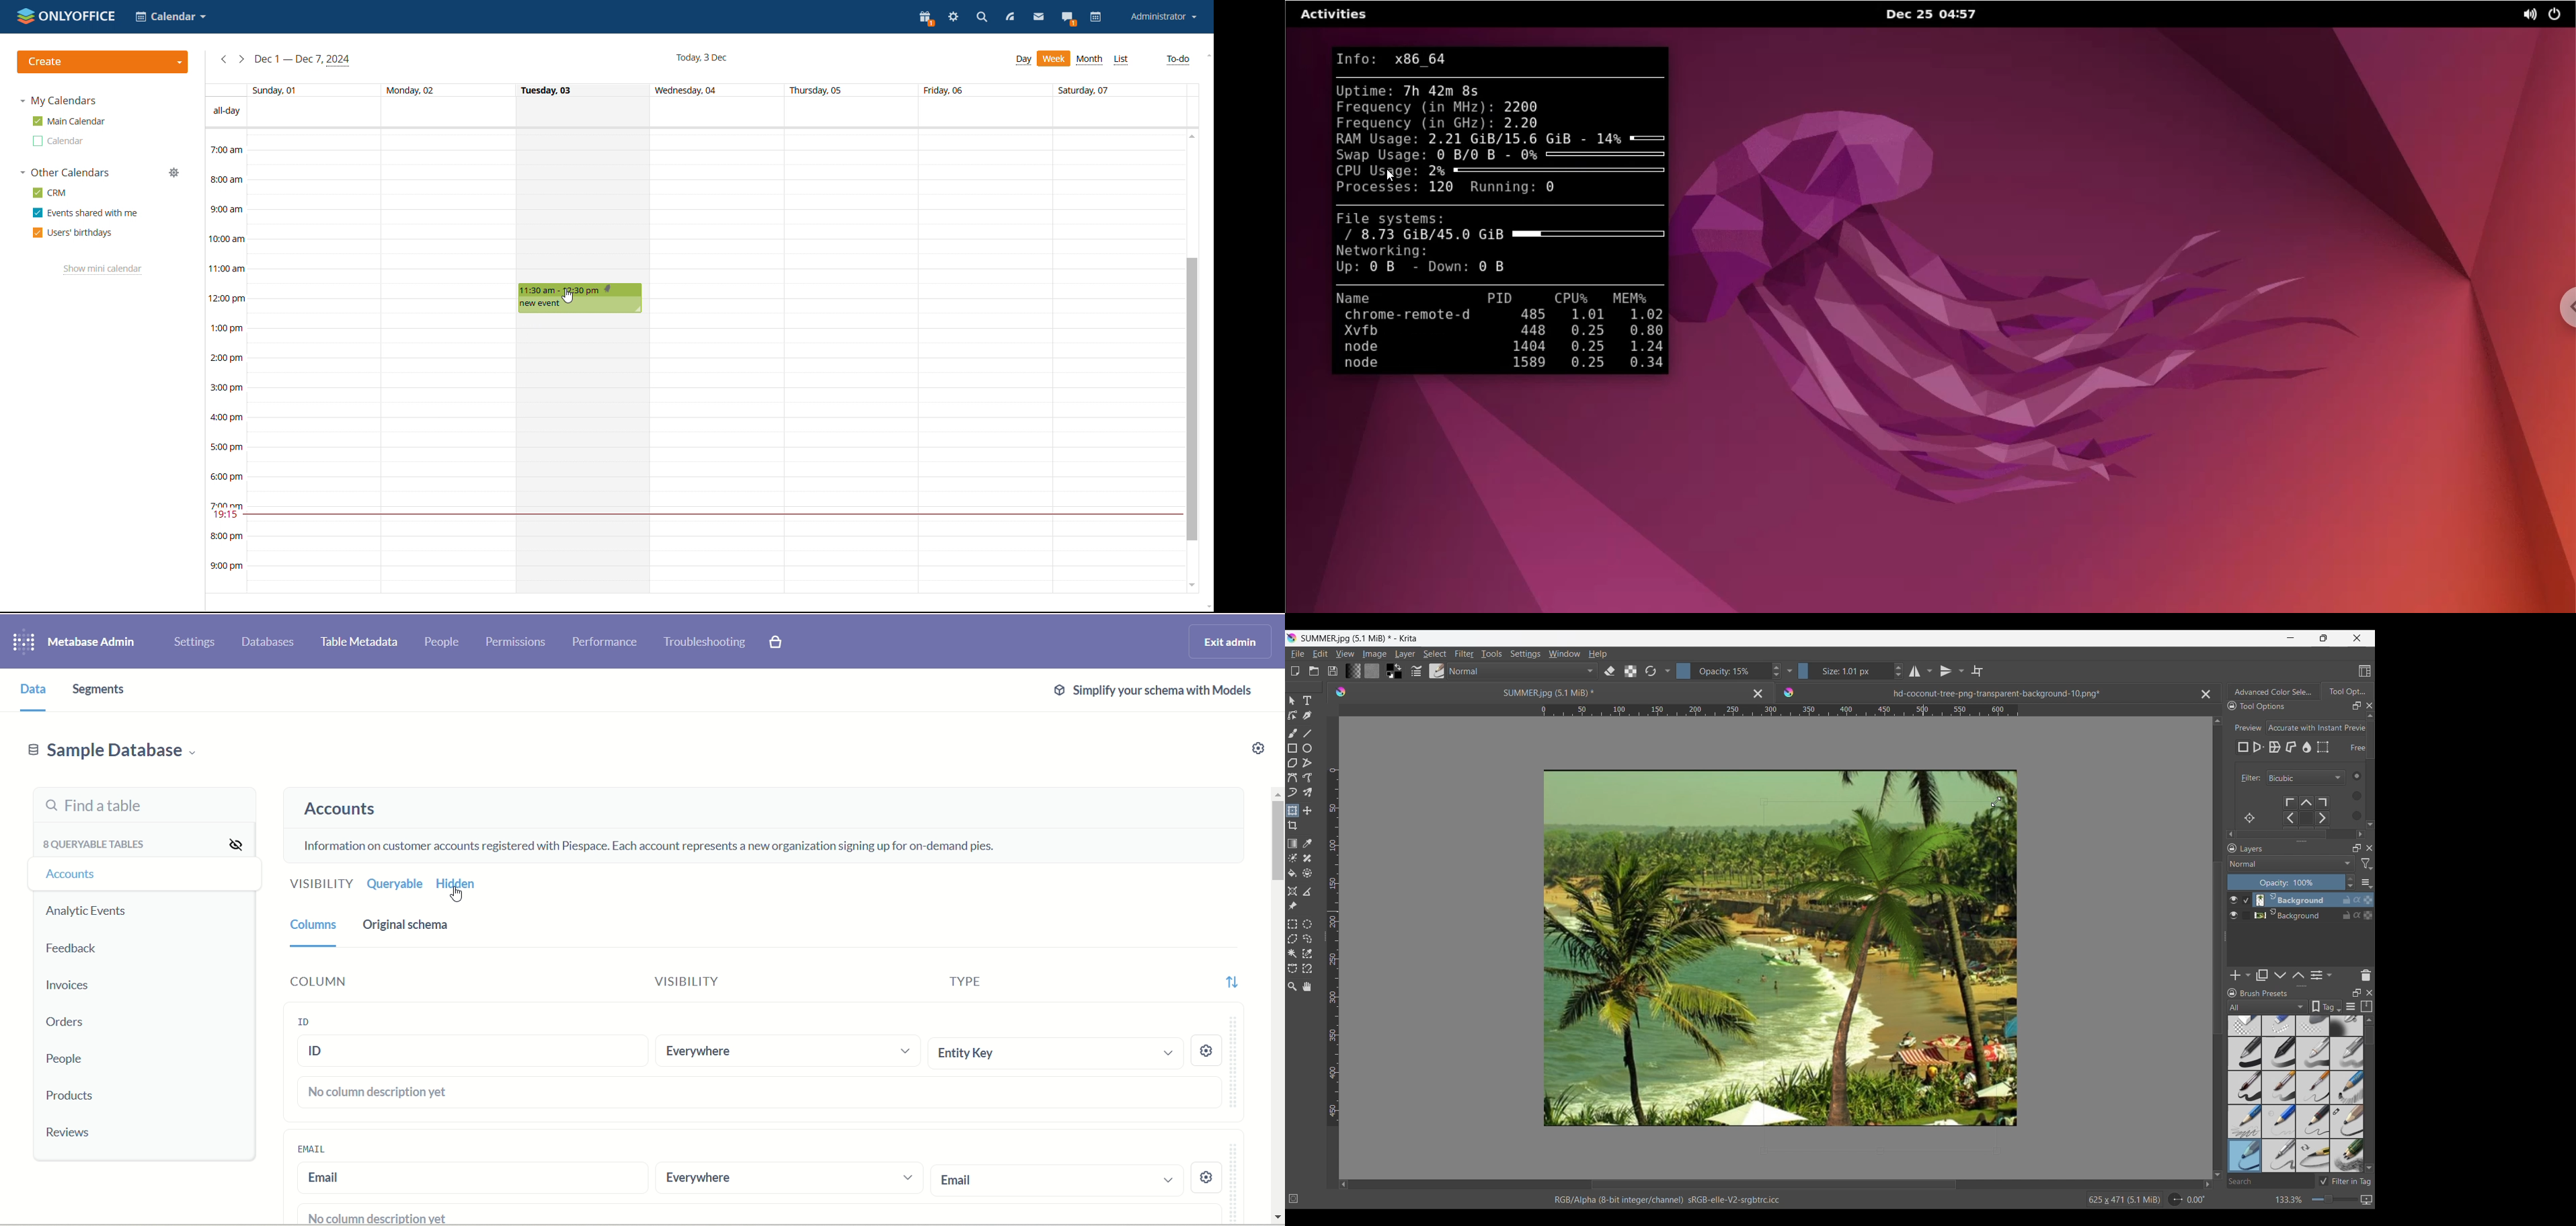  Describe the element at coordinates (1292, 778) in the screenshot. I see `Bezier curve tool` at that location.